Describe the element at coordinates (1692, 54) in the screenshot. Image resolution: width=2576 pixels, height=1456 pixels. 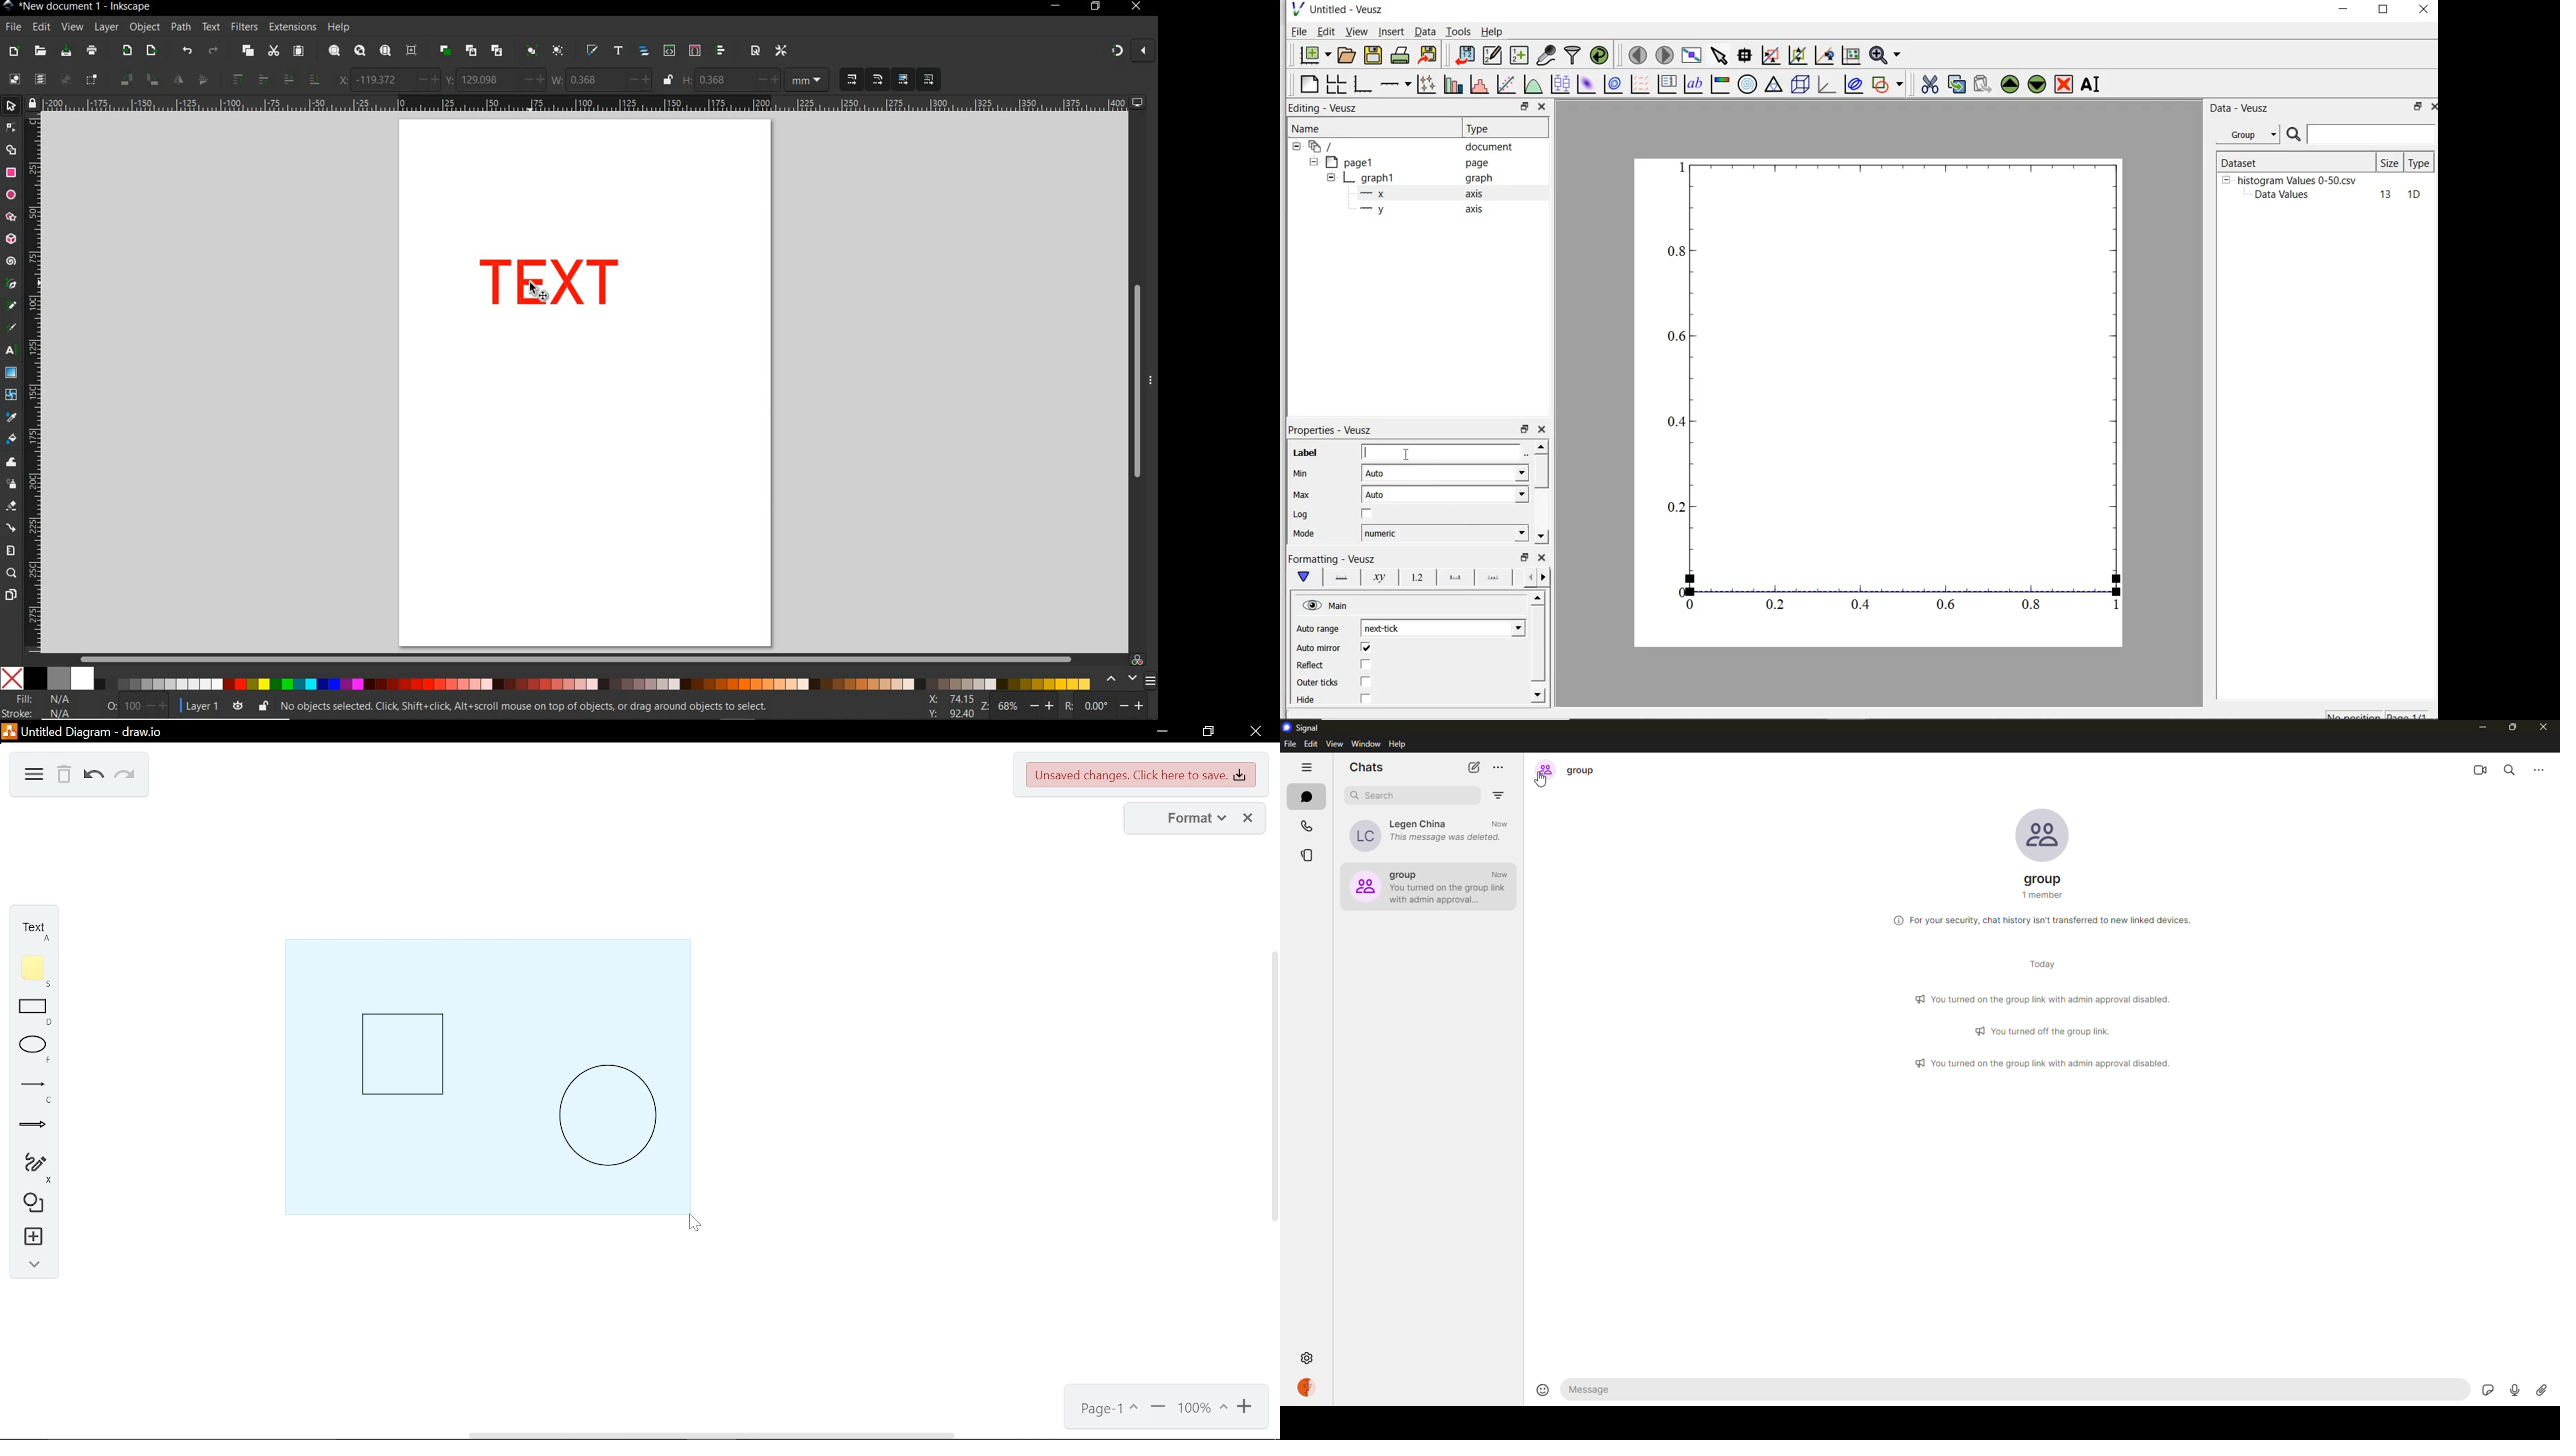
I see `view plot fullscreen` at that location.